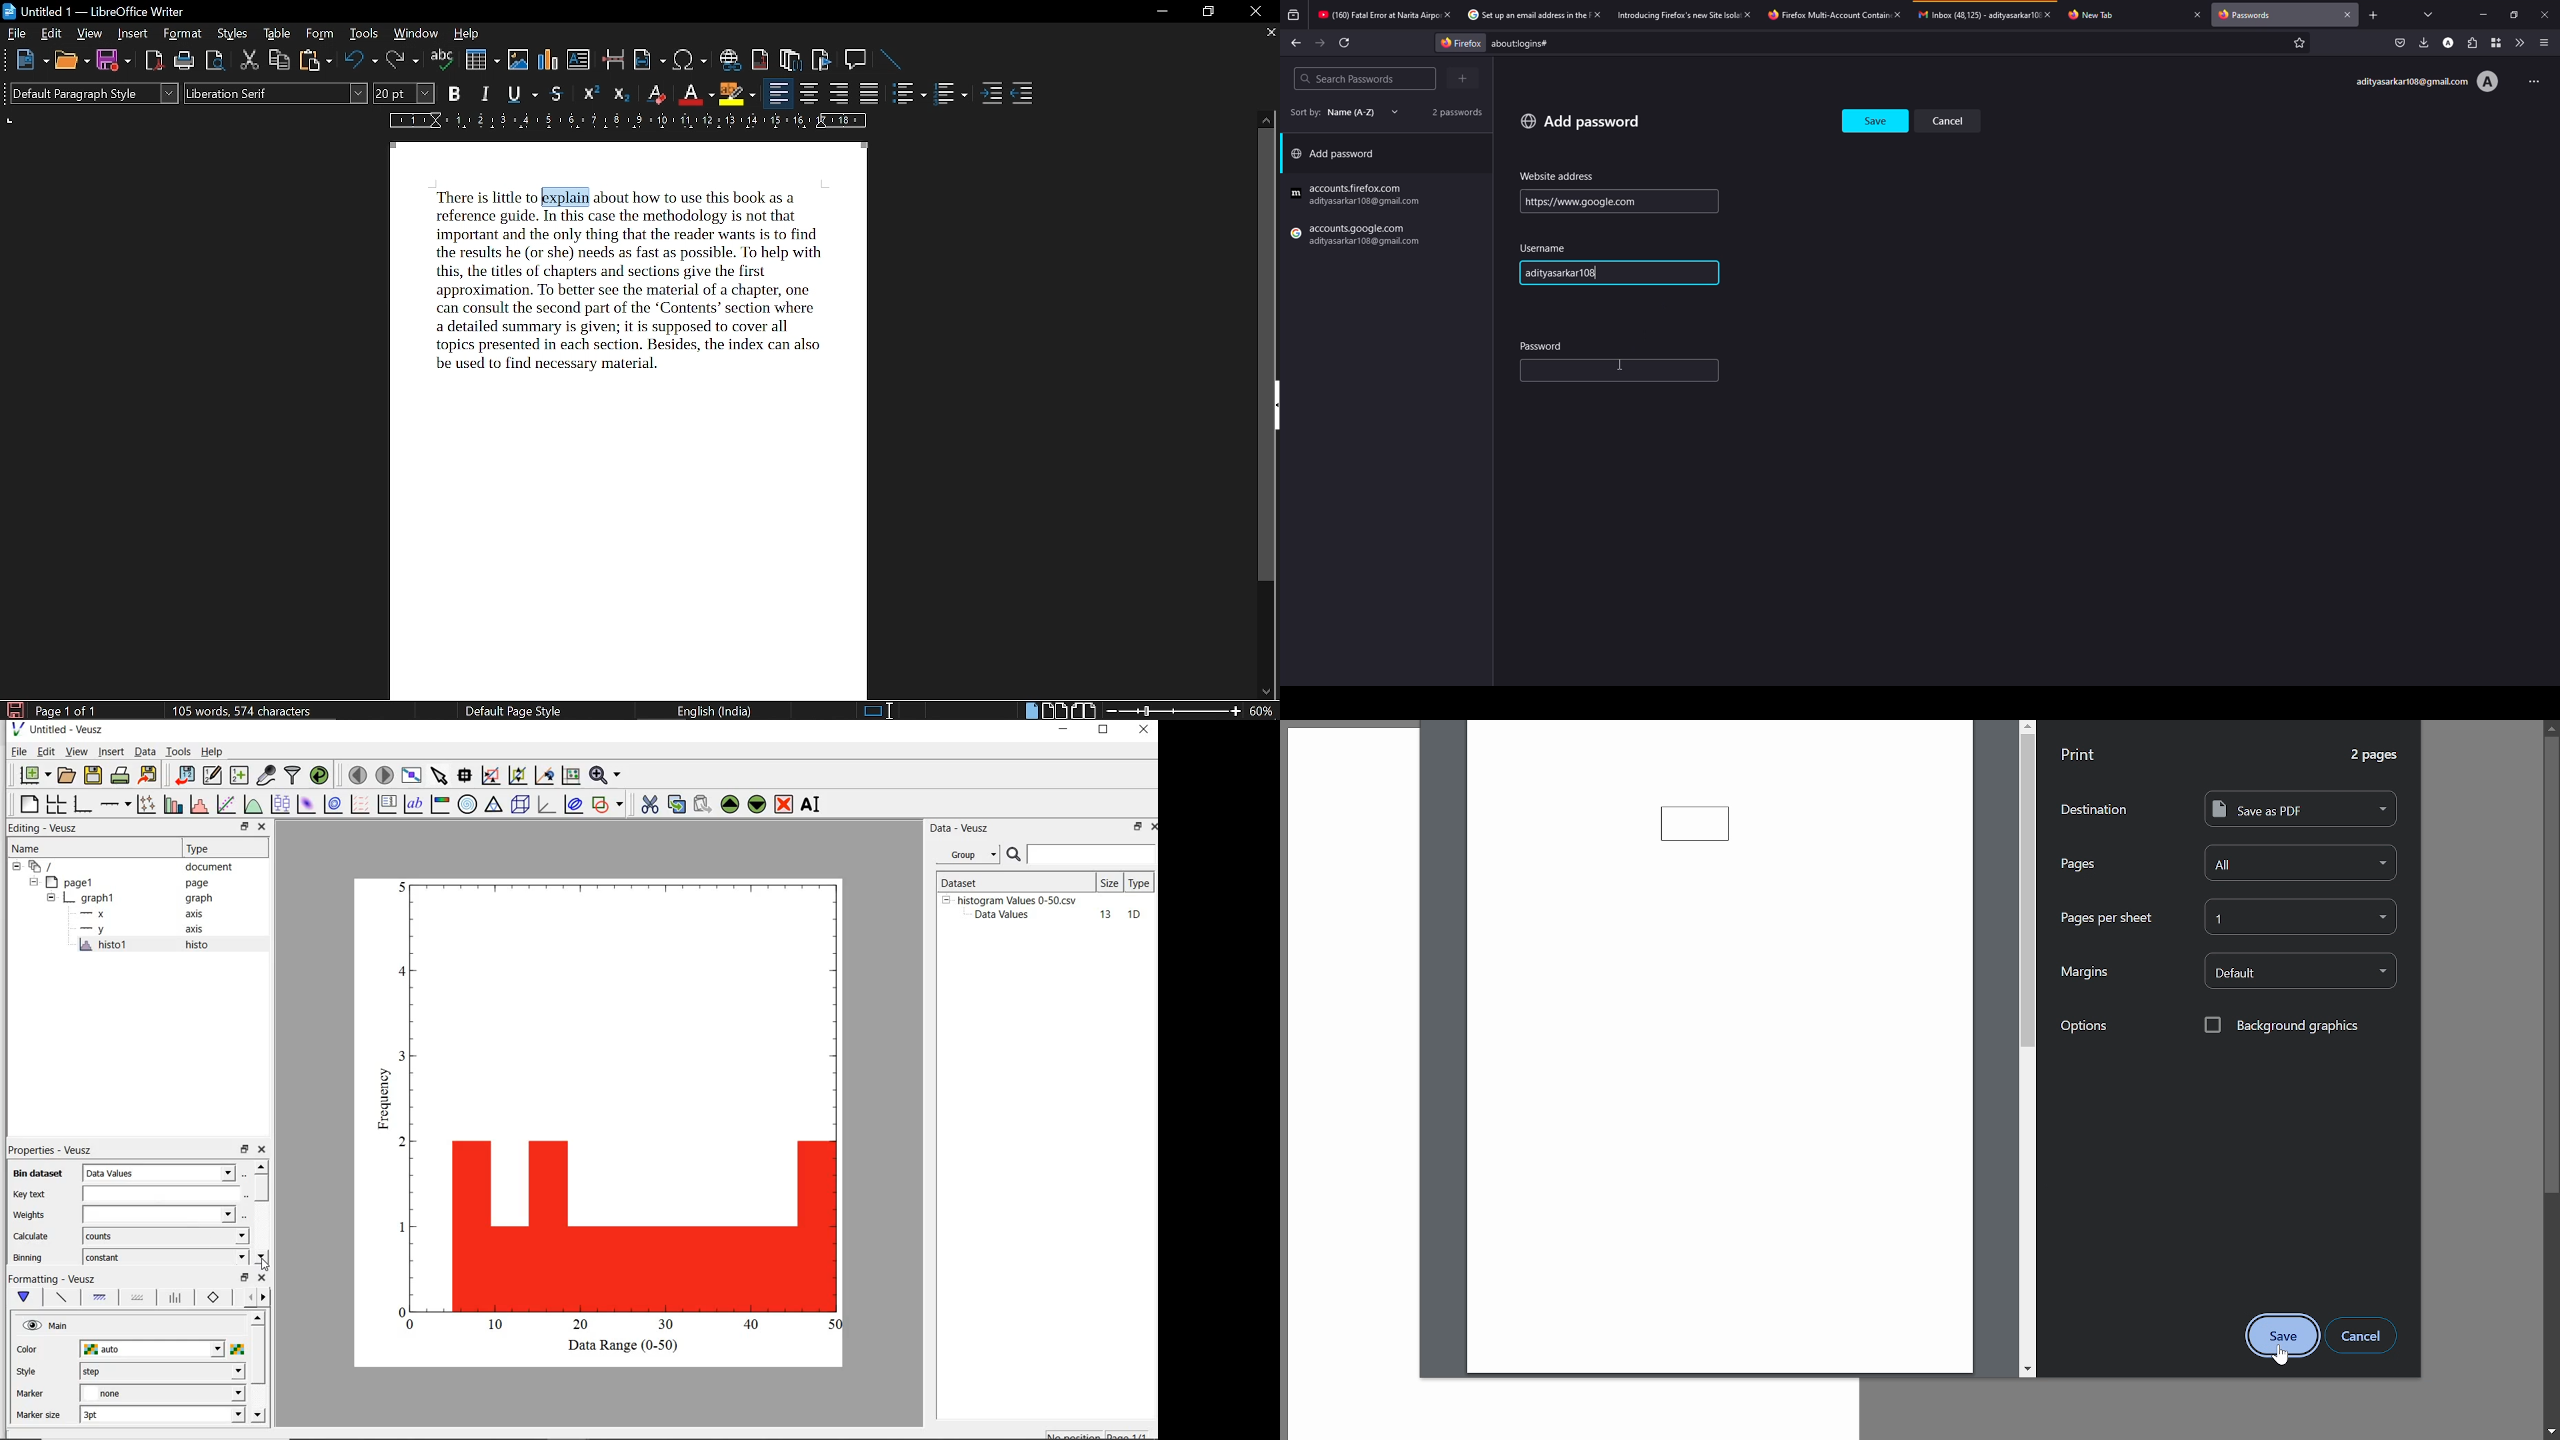 The height and width of the screenshot is (1456, 2576). Describe the element at coordinates (621, 95) in the screenshot. I see `subscript` at that location.